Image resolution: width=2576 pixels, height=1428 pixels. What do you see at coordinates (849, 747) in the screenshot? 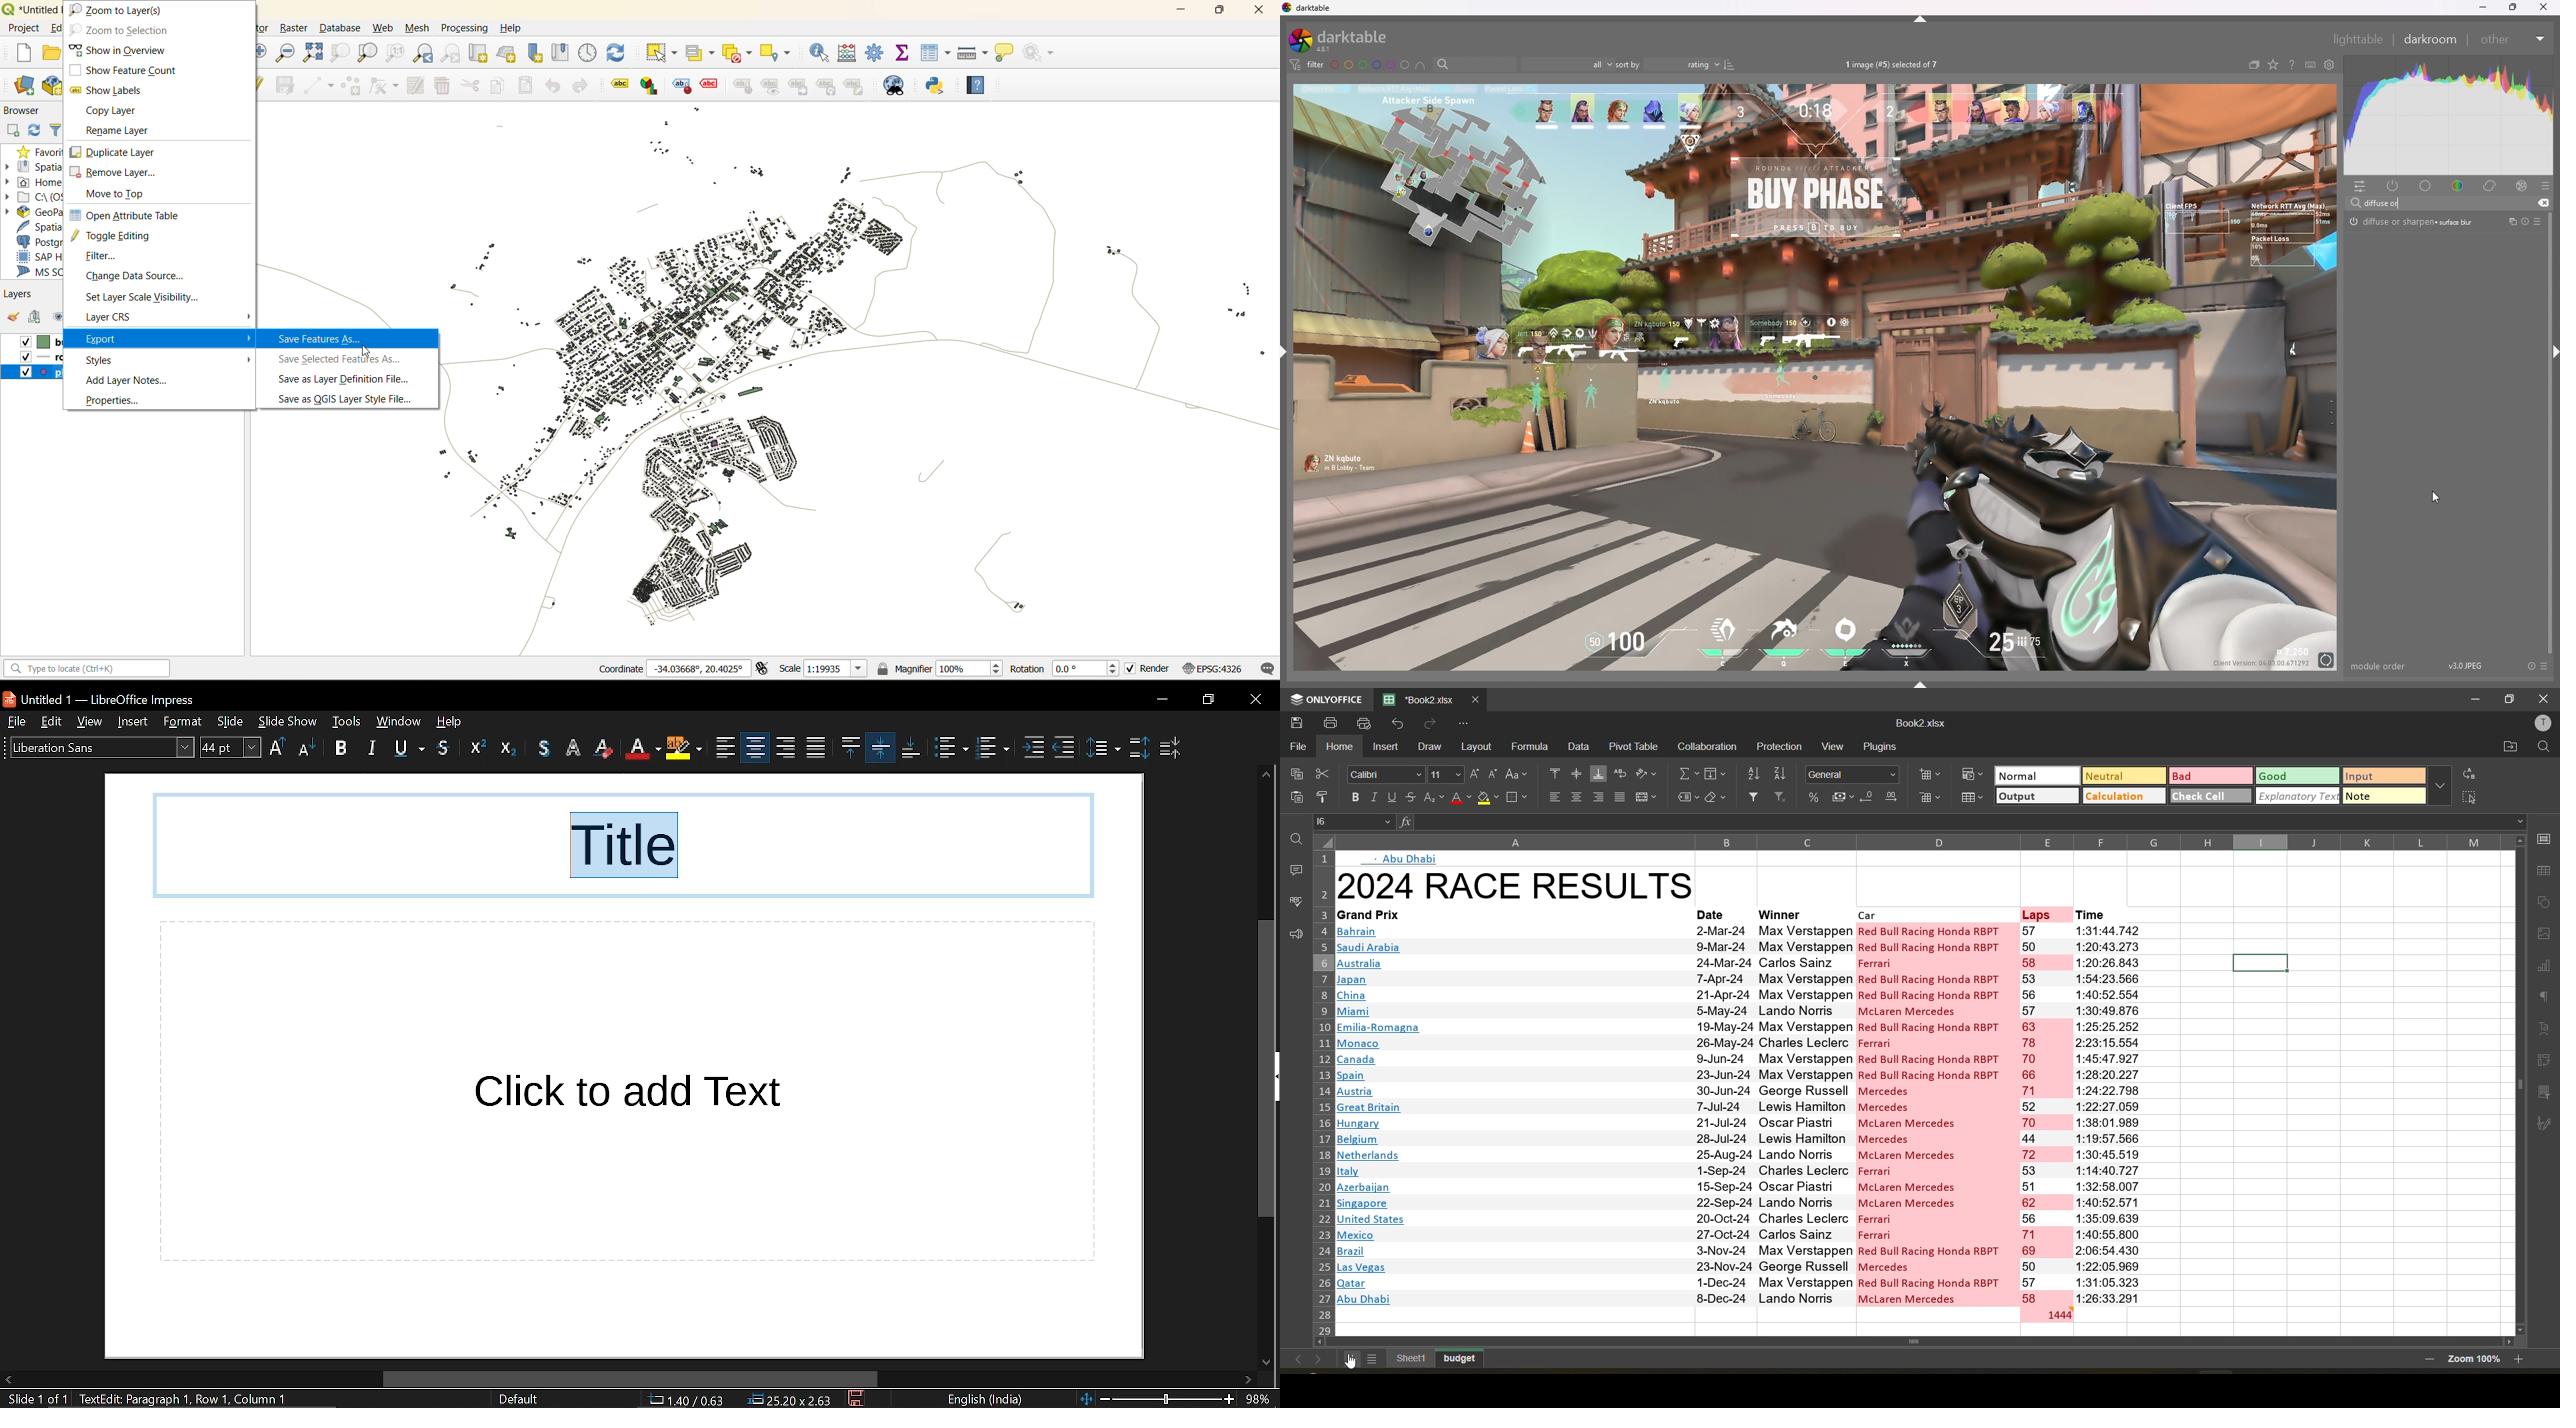
I see `center vertically` at bounding box center [849, 747].